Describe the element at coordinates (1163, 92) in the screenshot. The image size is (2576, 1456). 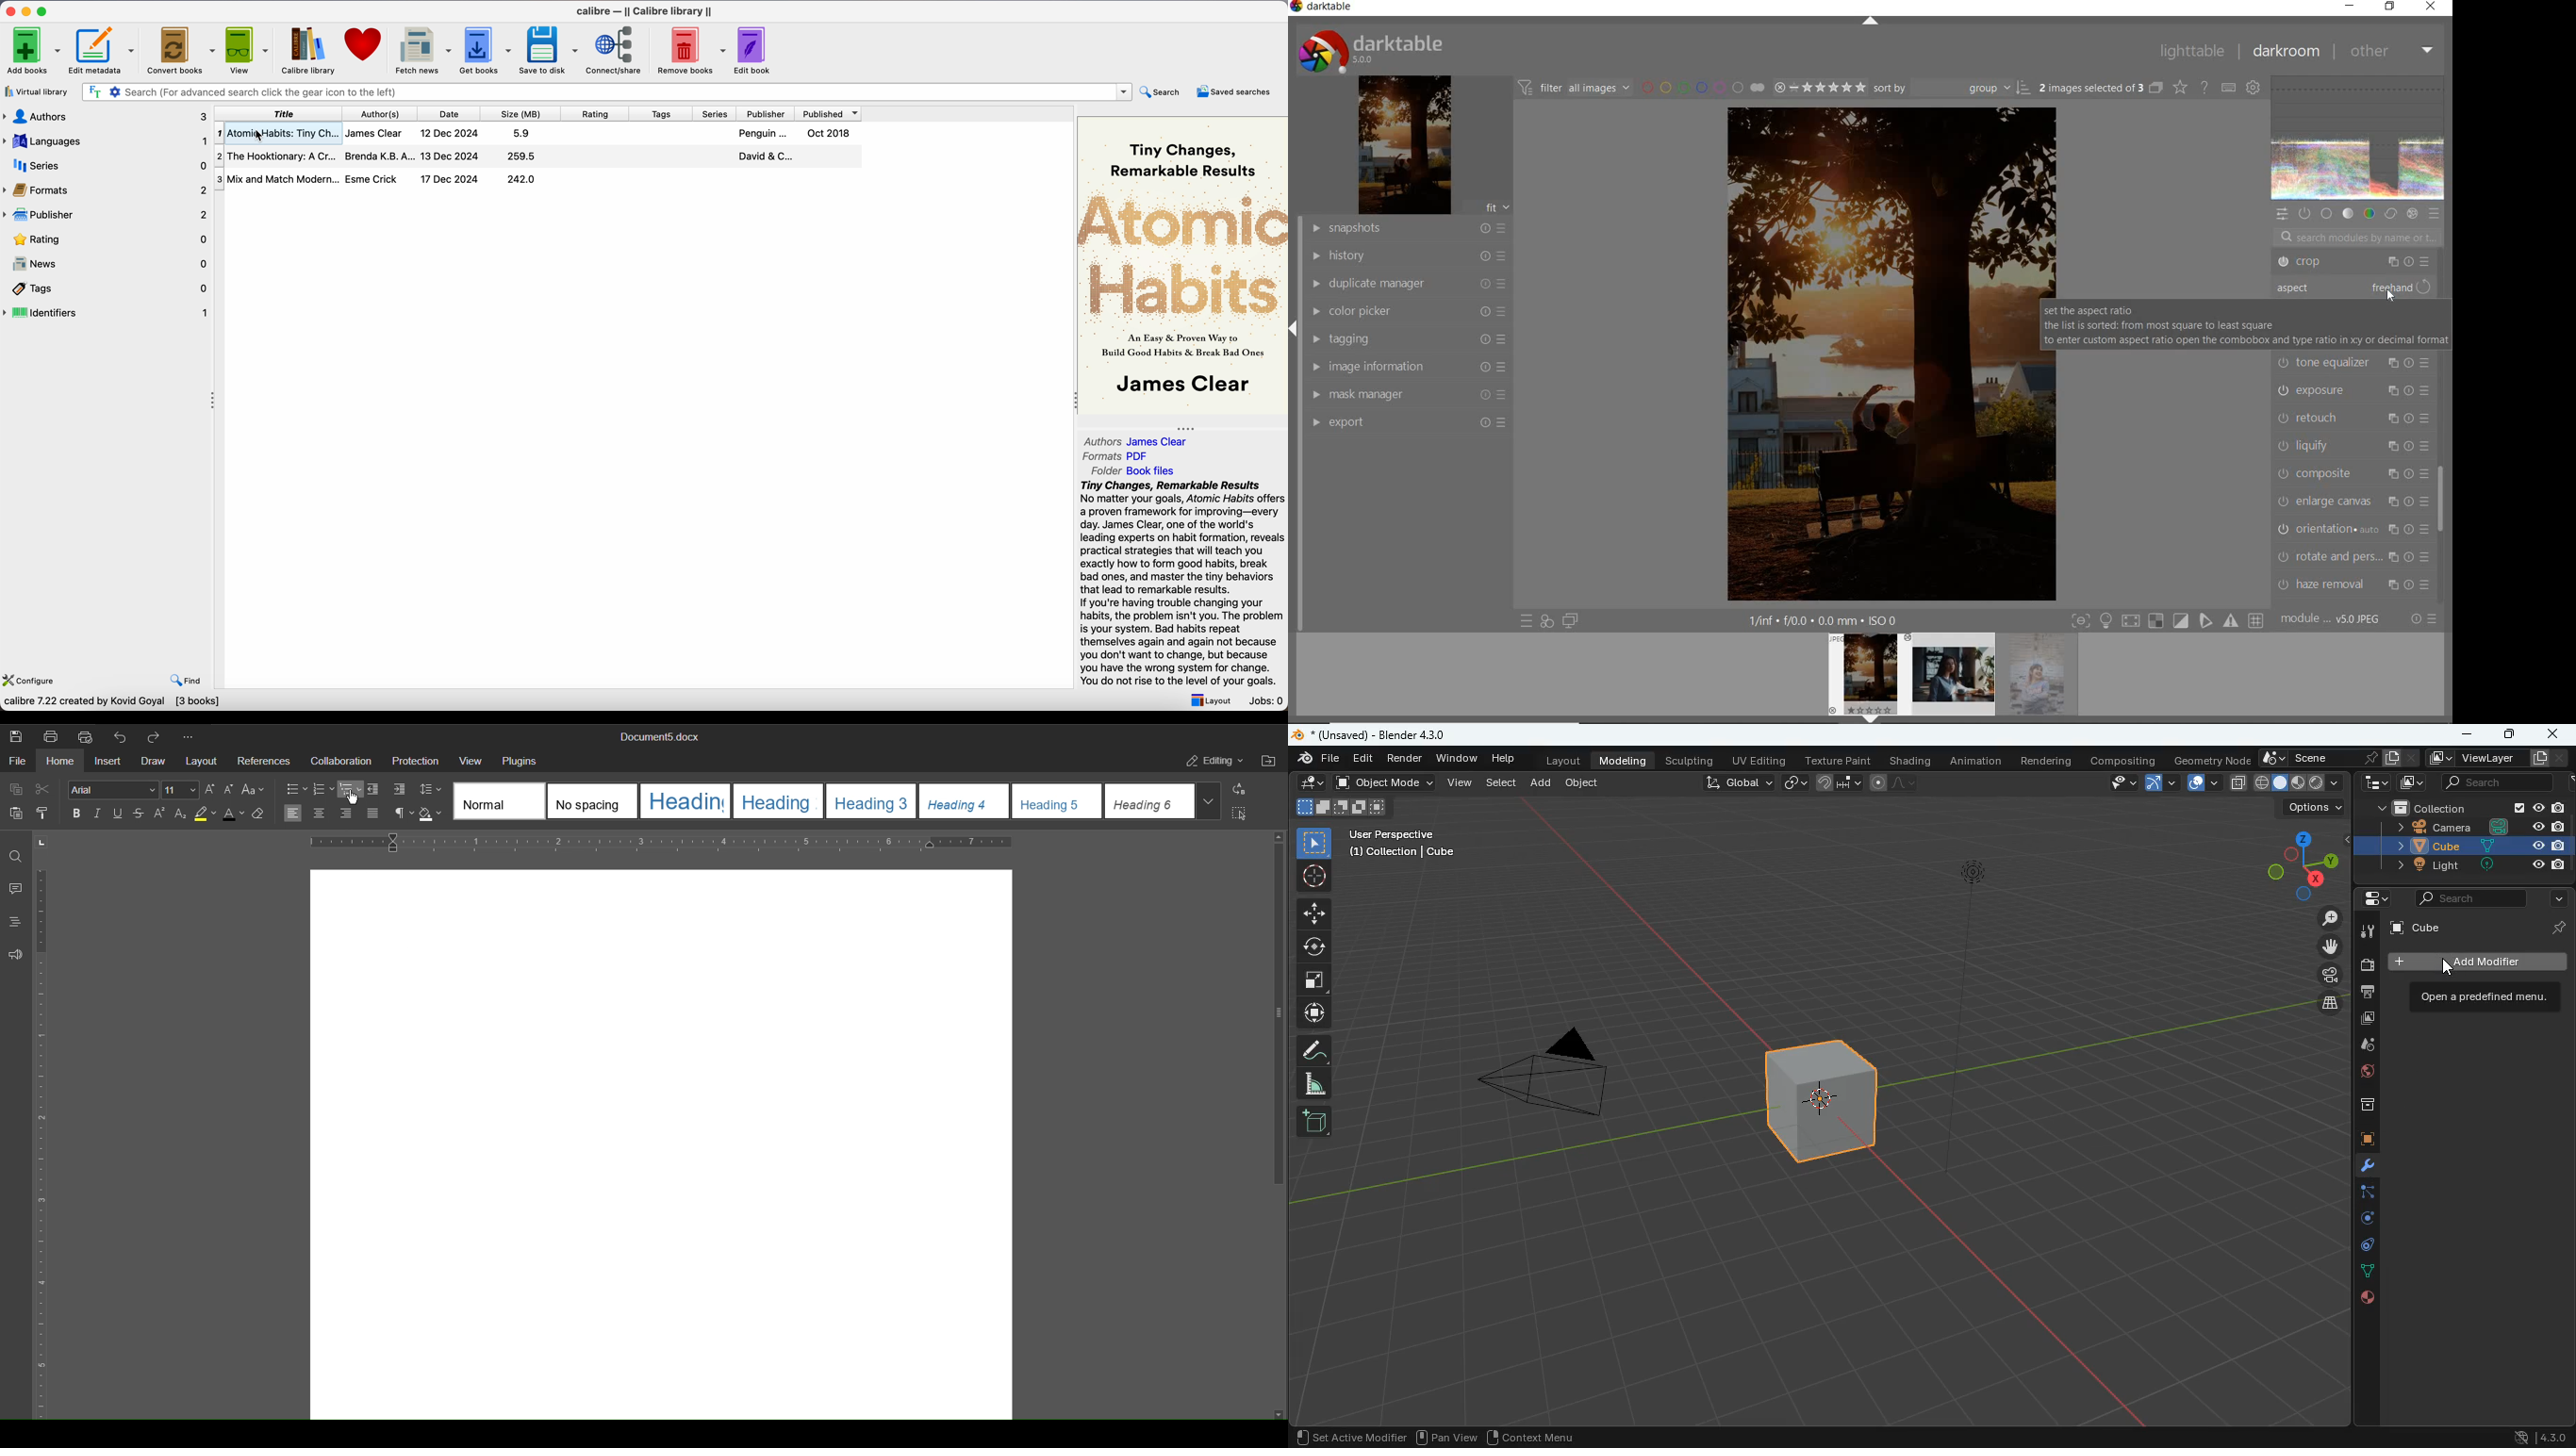
I see `search` at that location.